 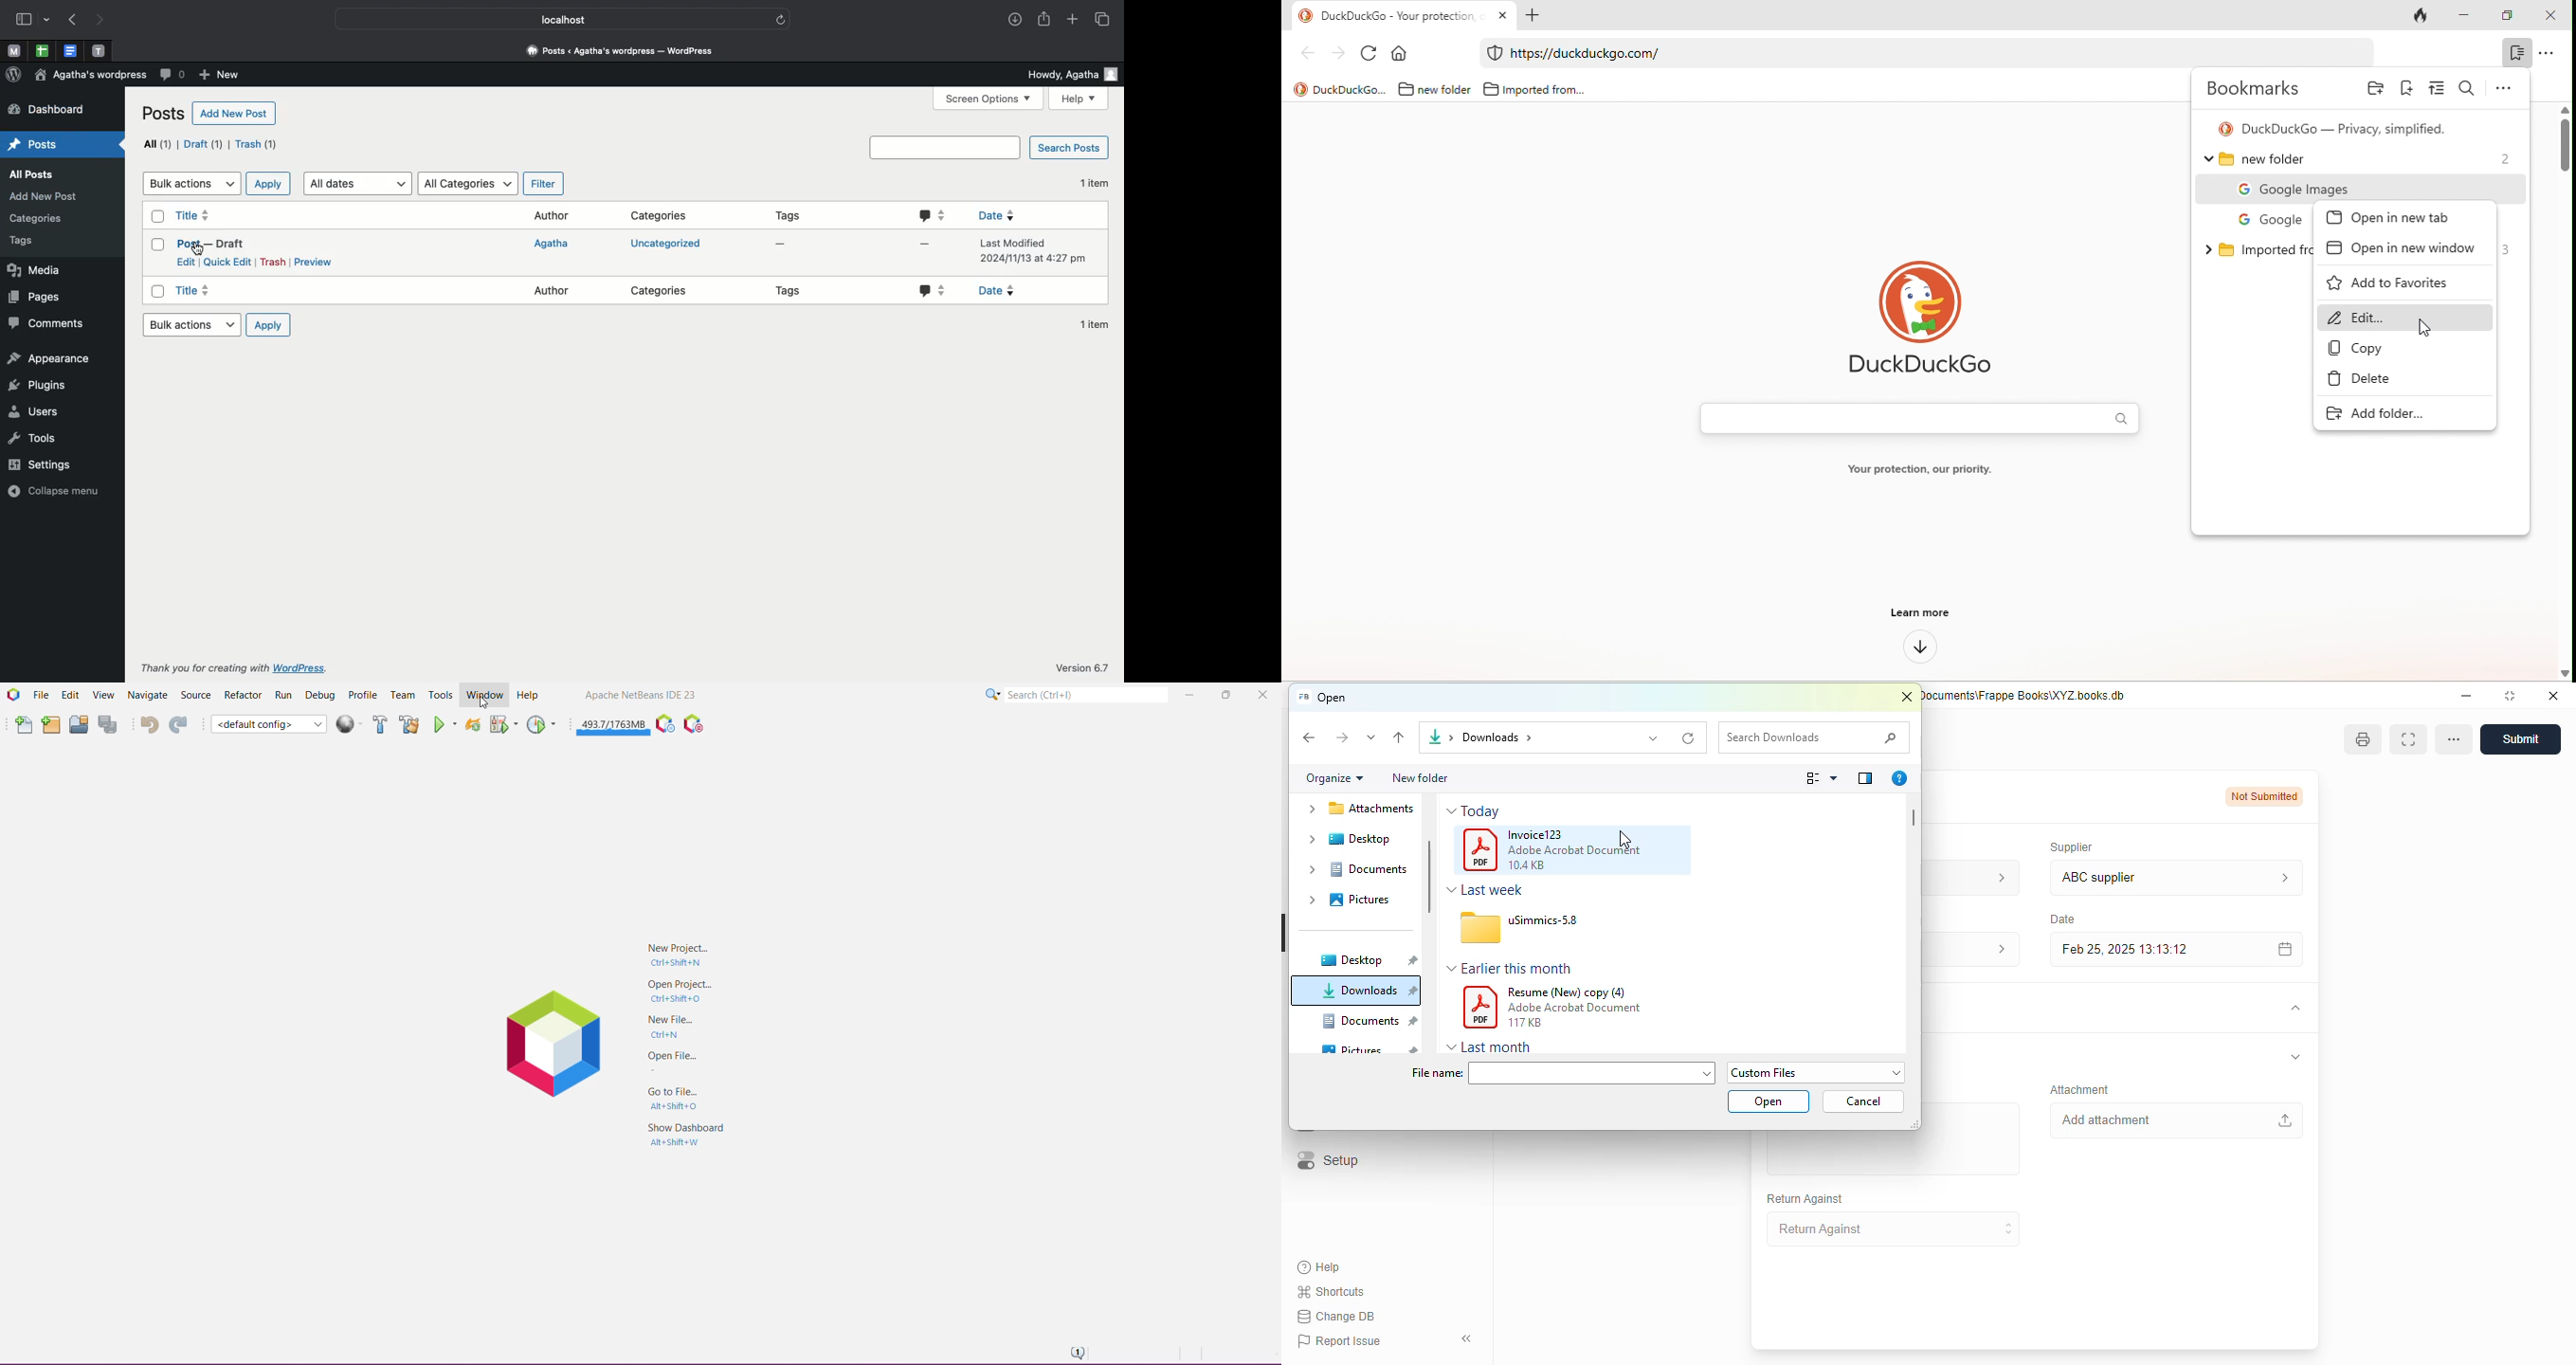 I want to click on Apply, so click(x=265, y=183).